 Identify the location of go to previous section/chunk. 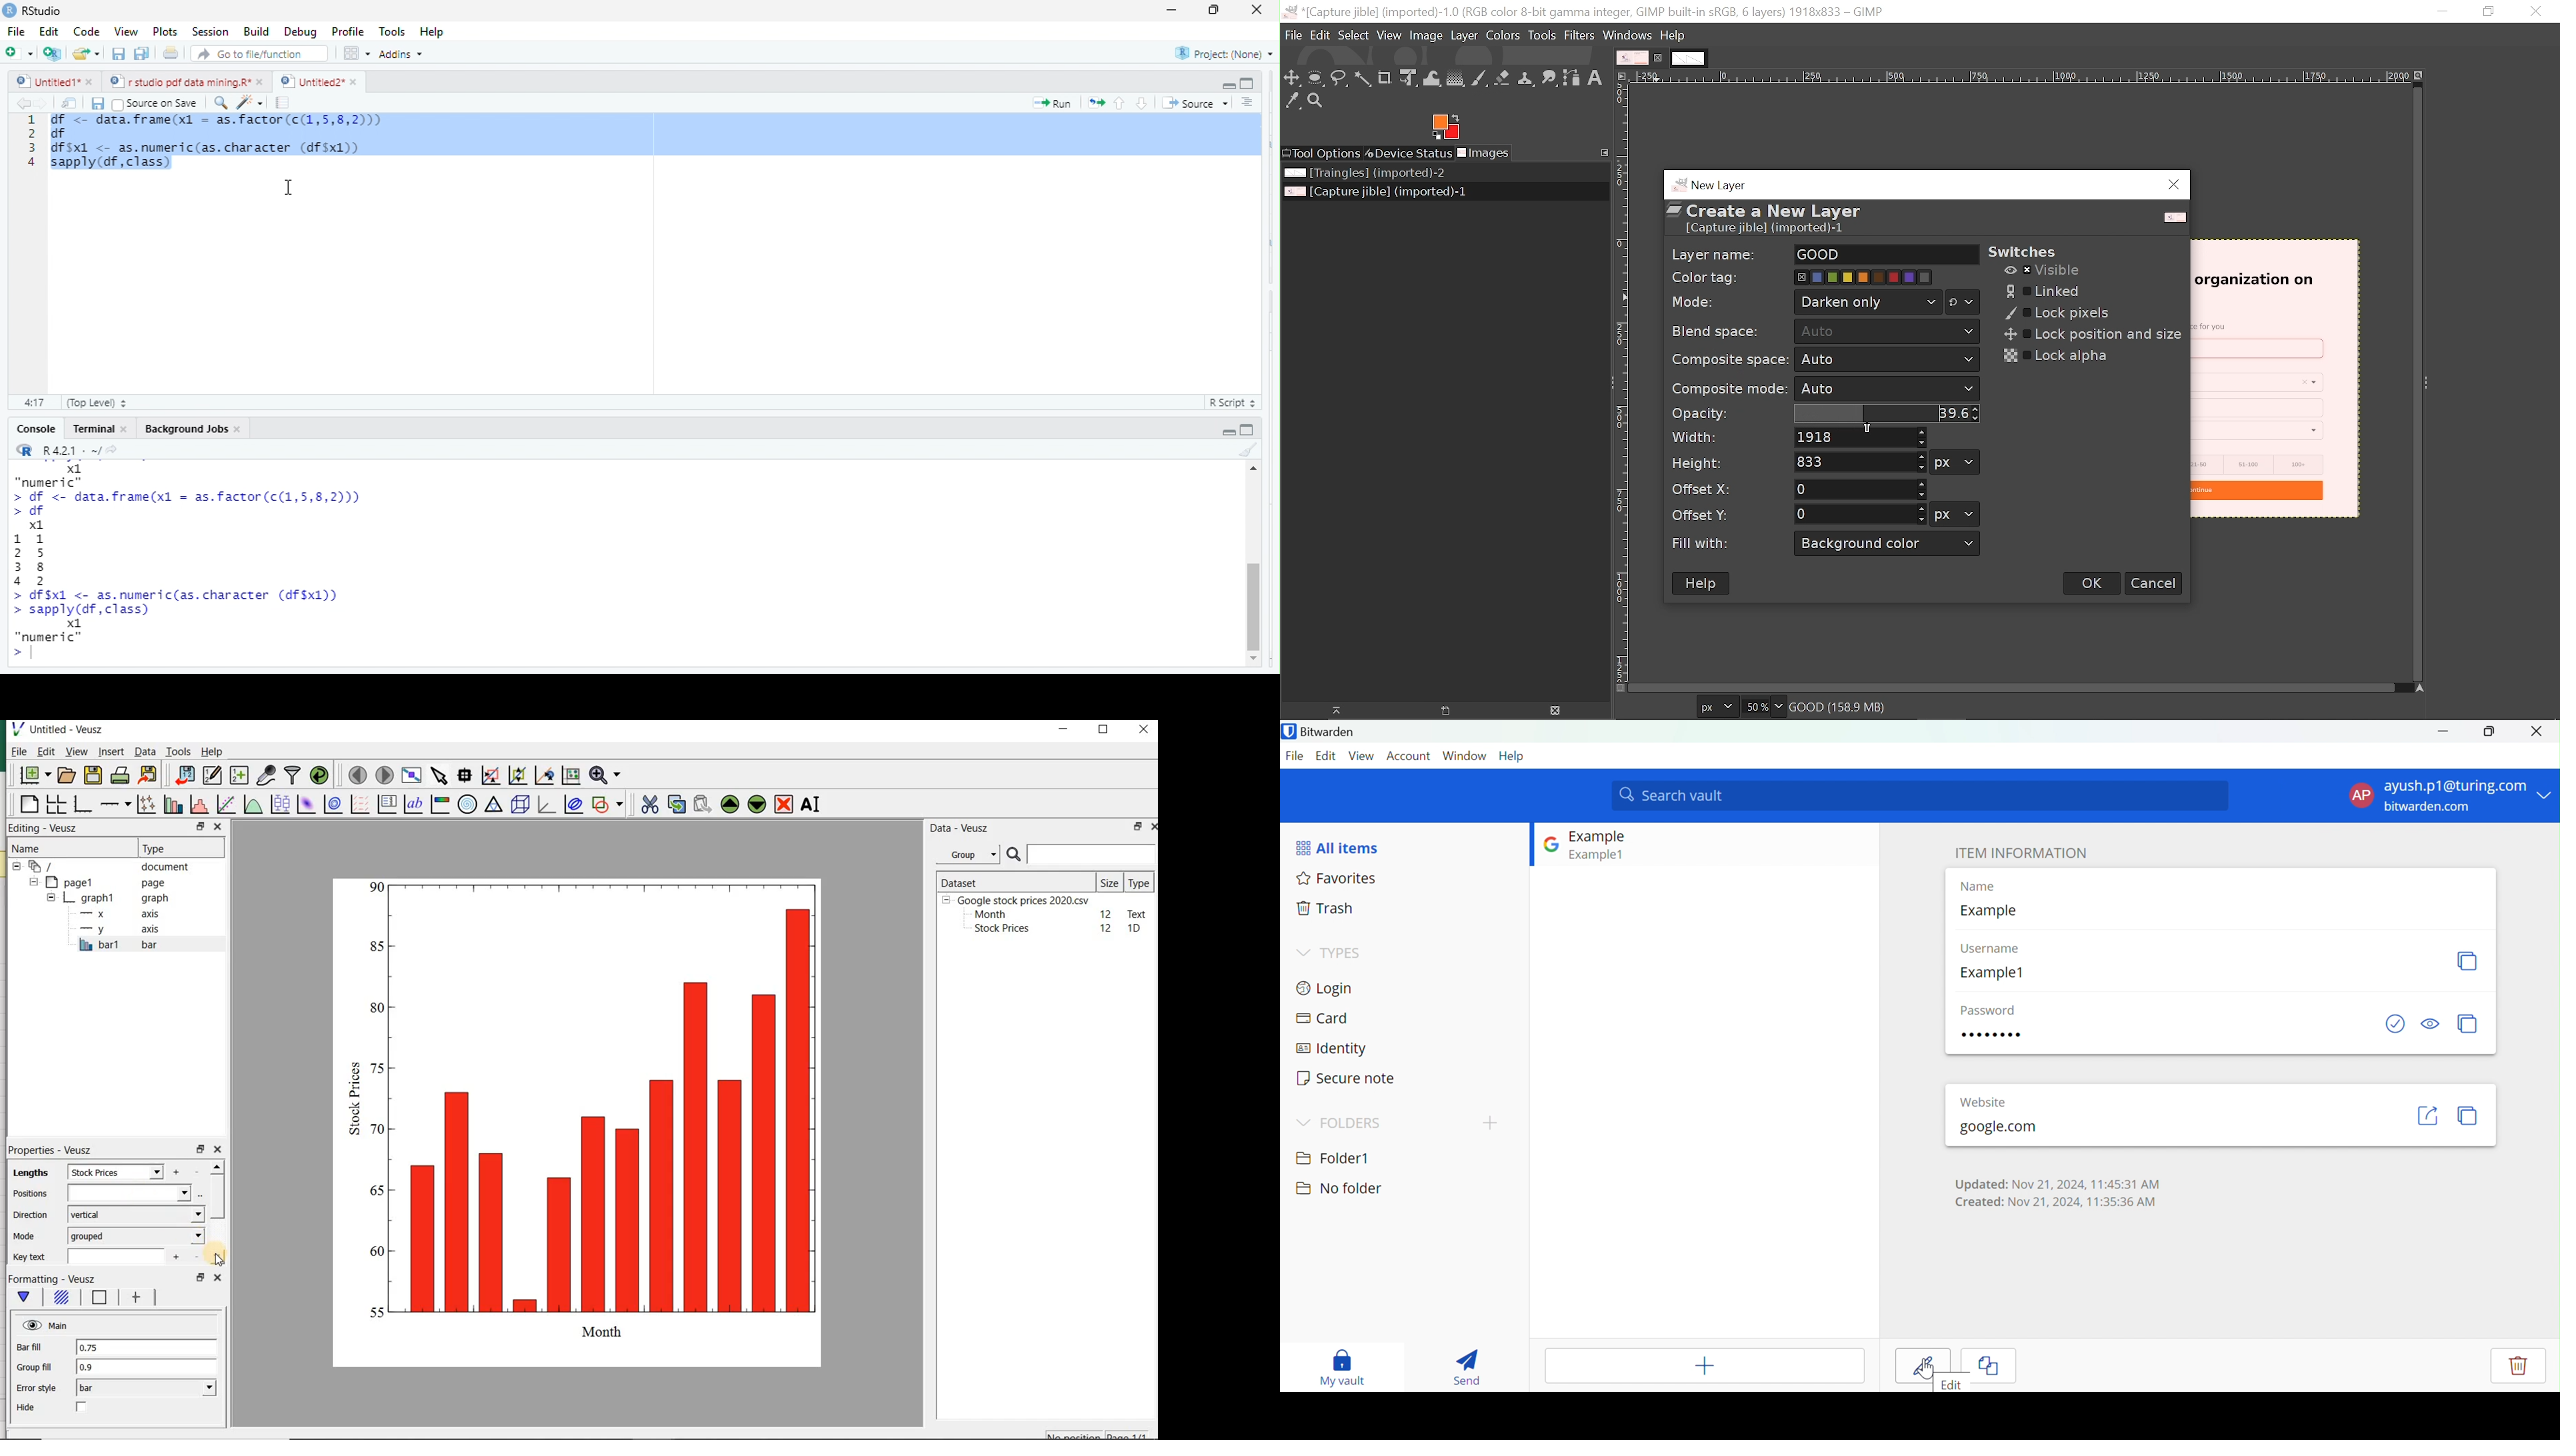
(1121, 102).